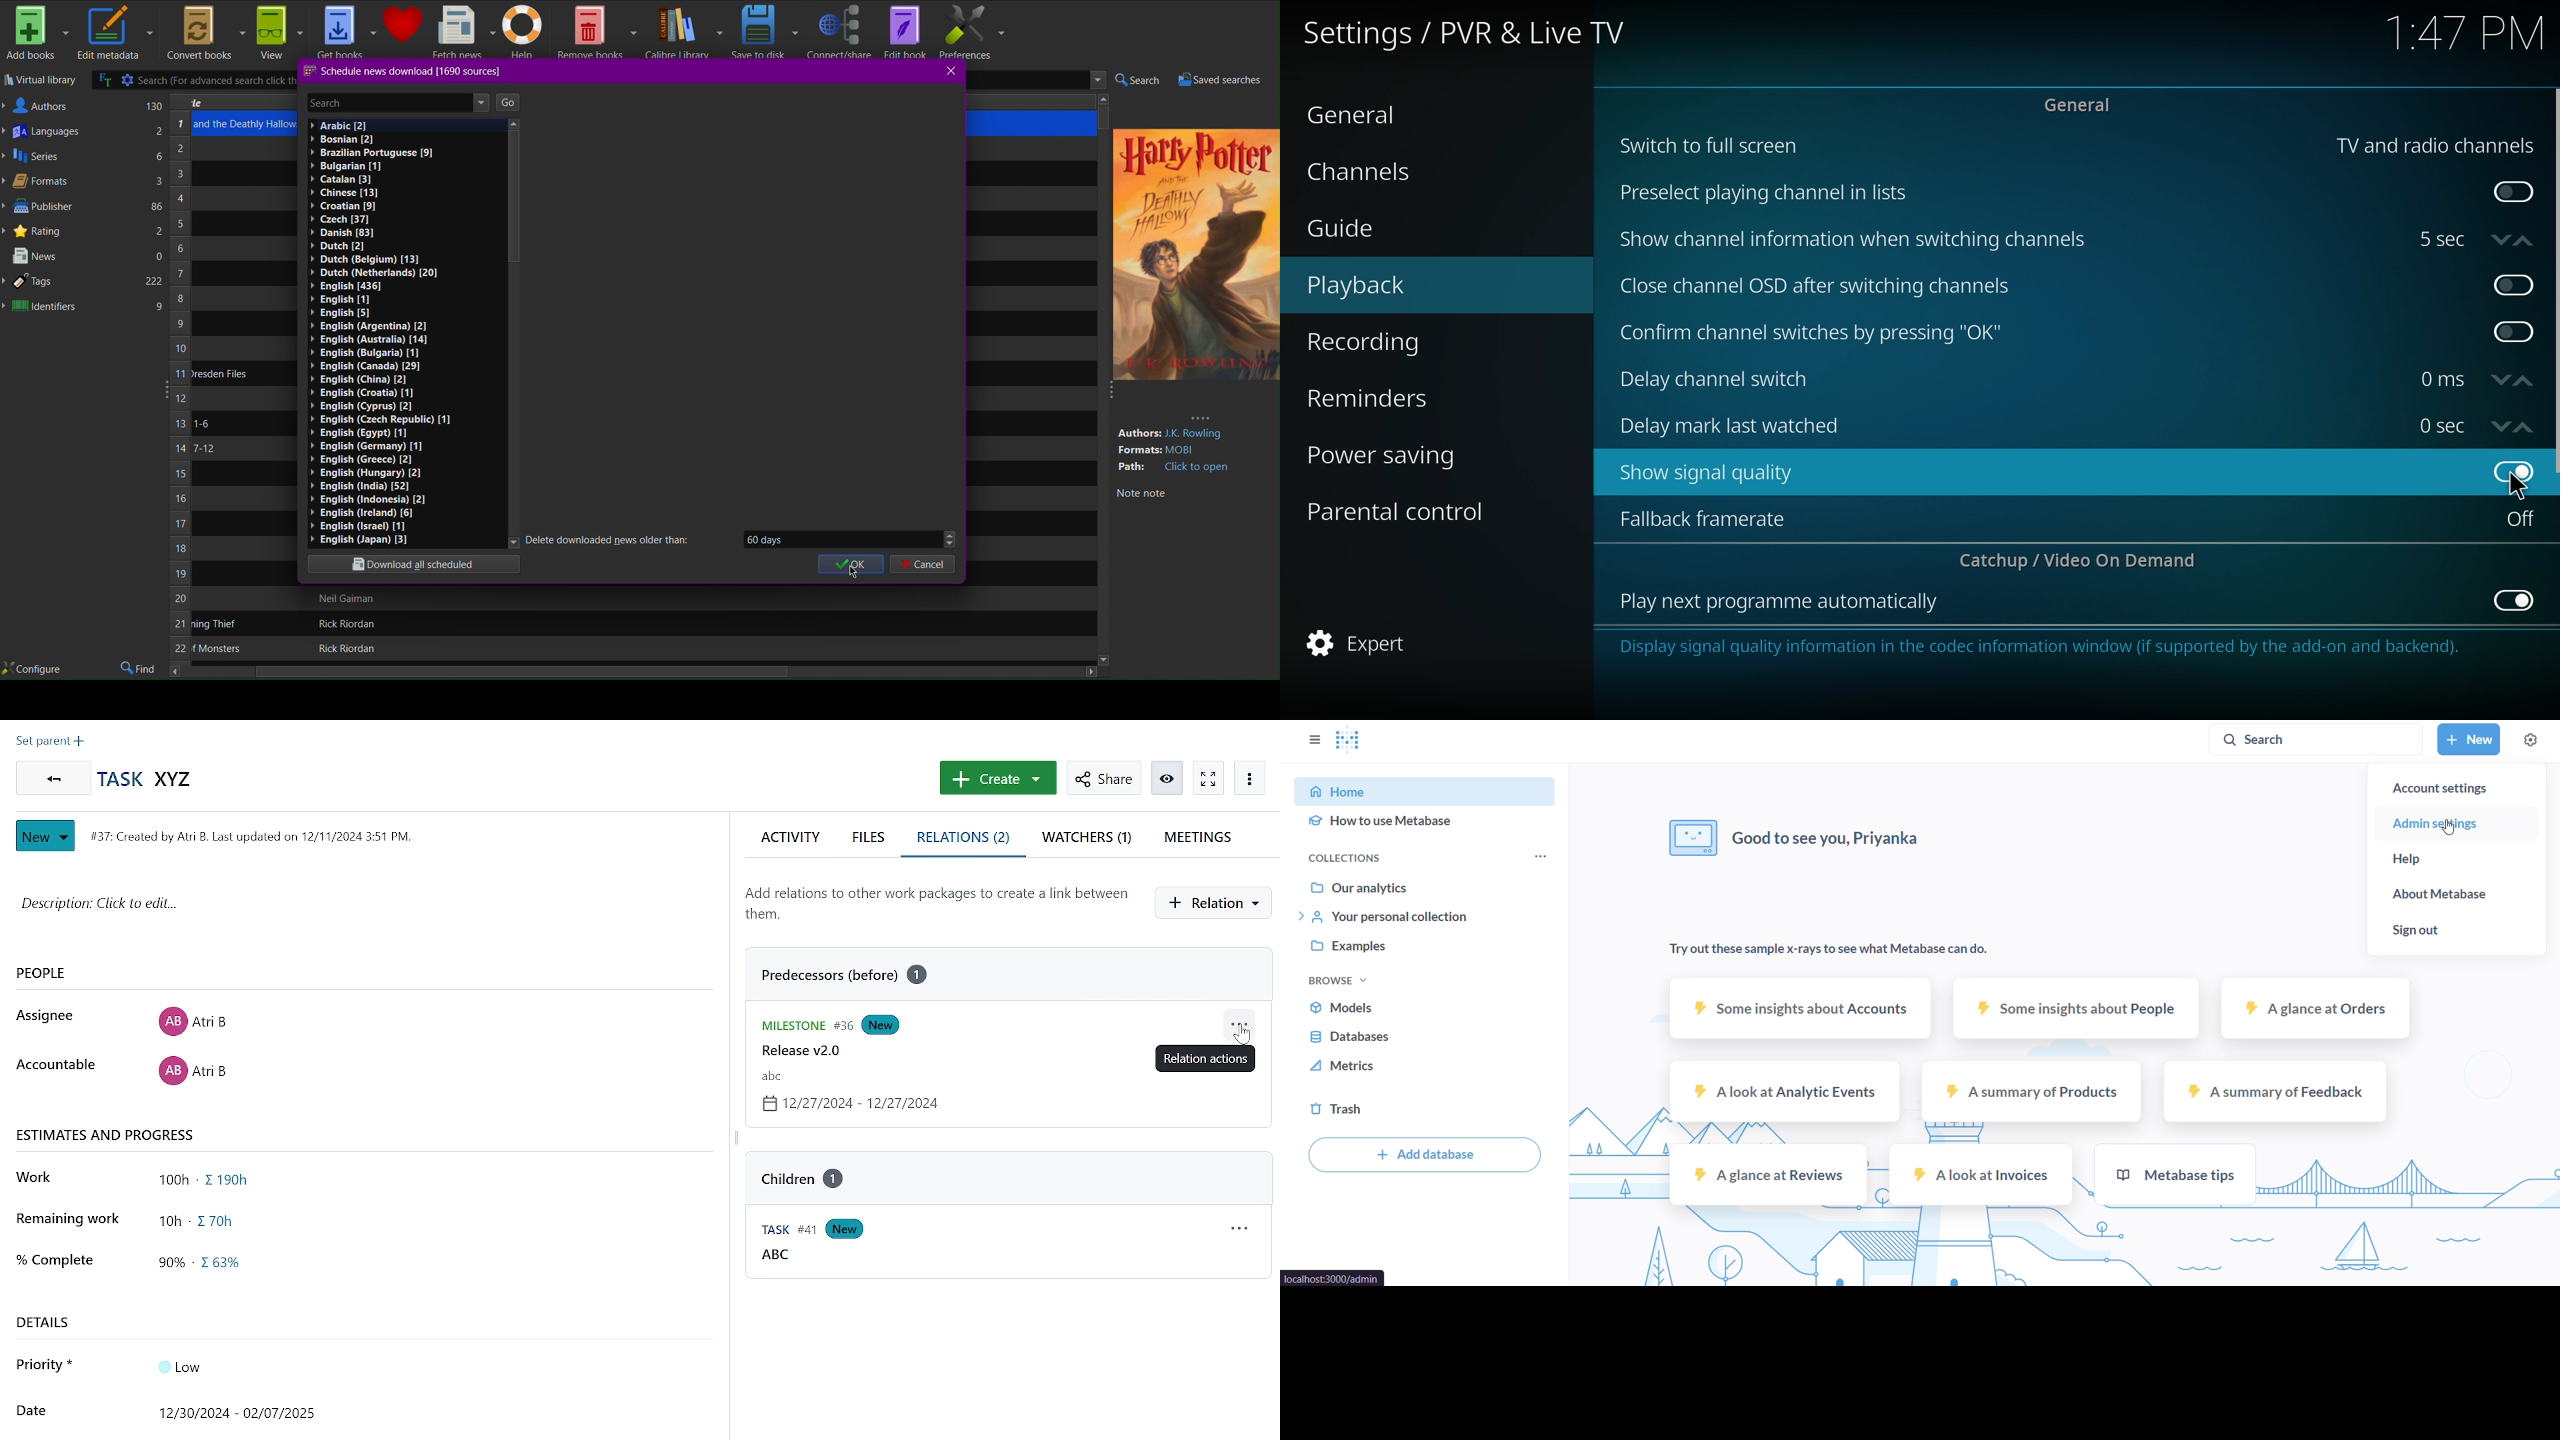 This screenshot has height=1456, width=2576. Describe the element at coordinates (2512, 473) in the screenshot. I see `off` at that location.